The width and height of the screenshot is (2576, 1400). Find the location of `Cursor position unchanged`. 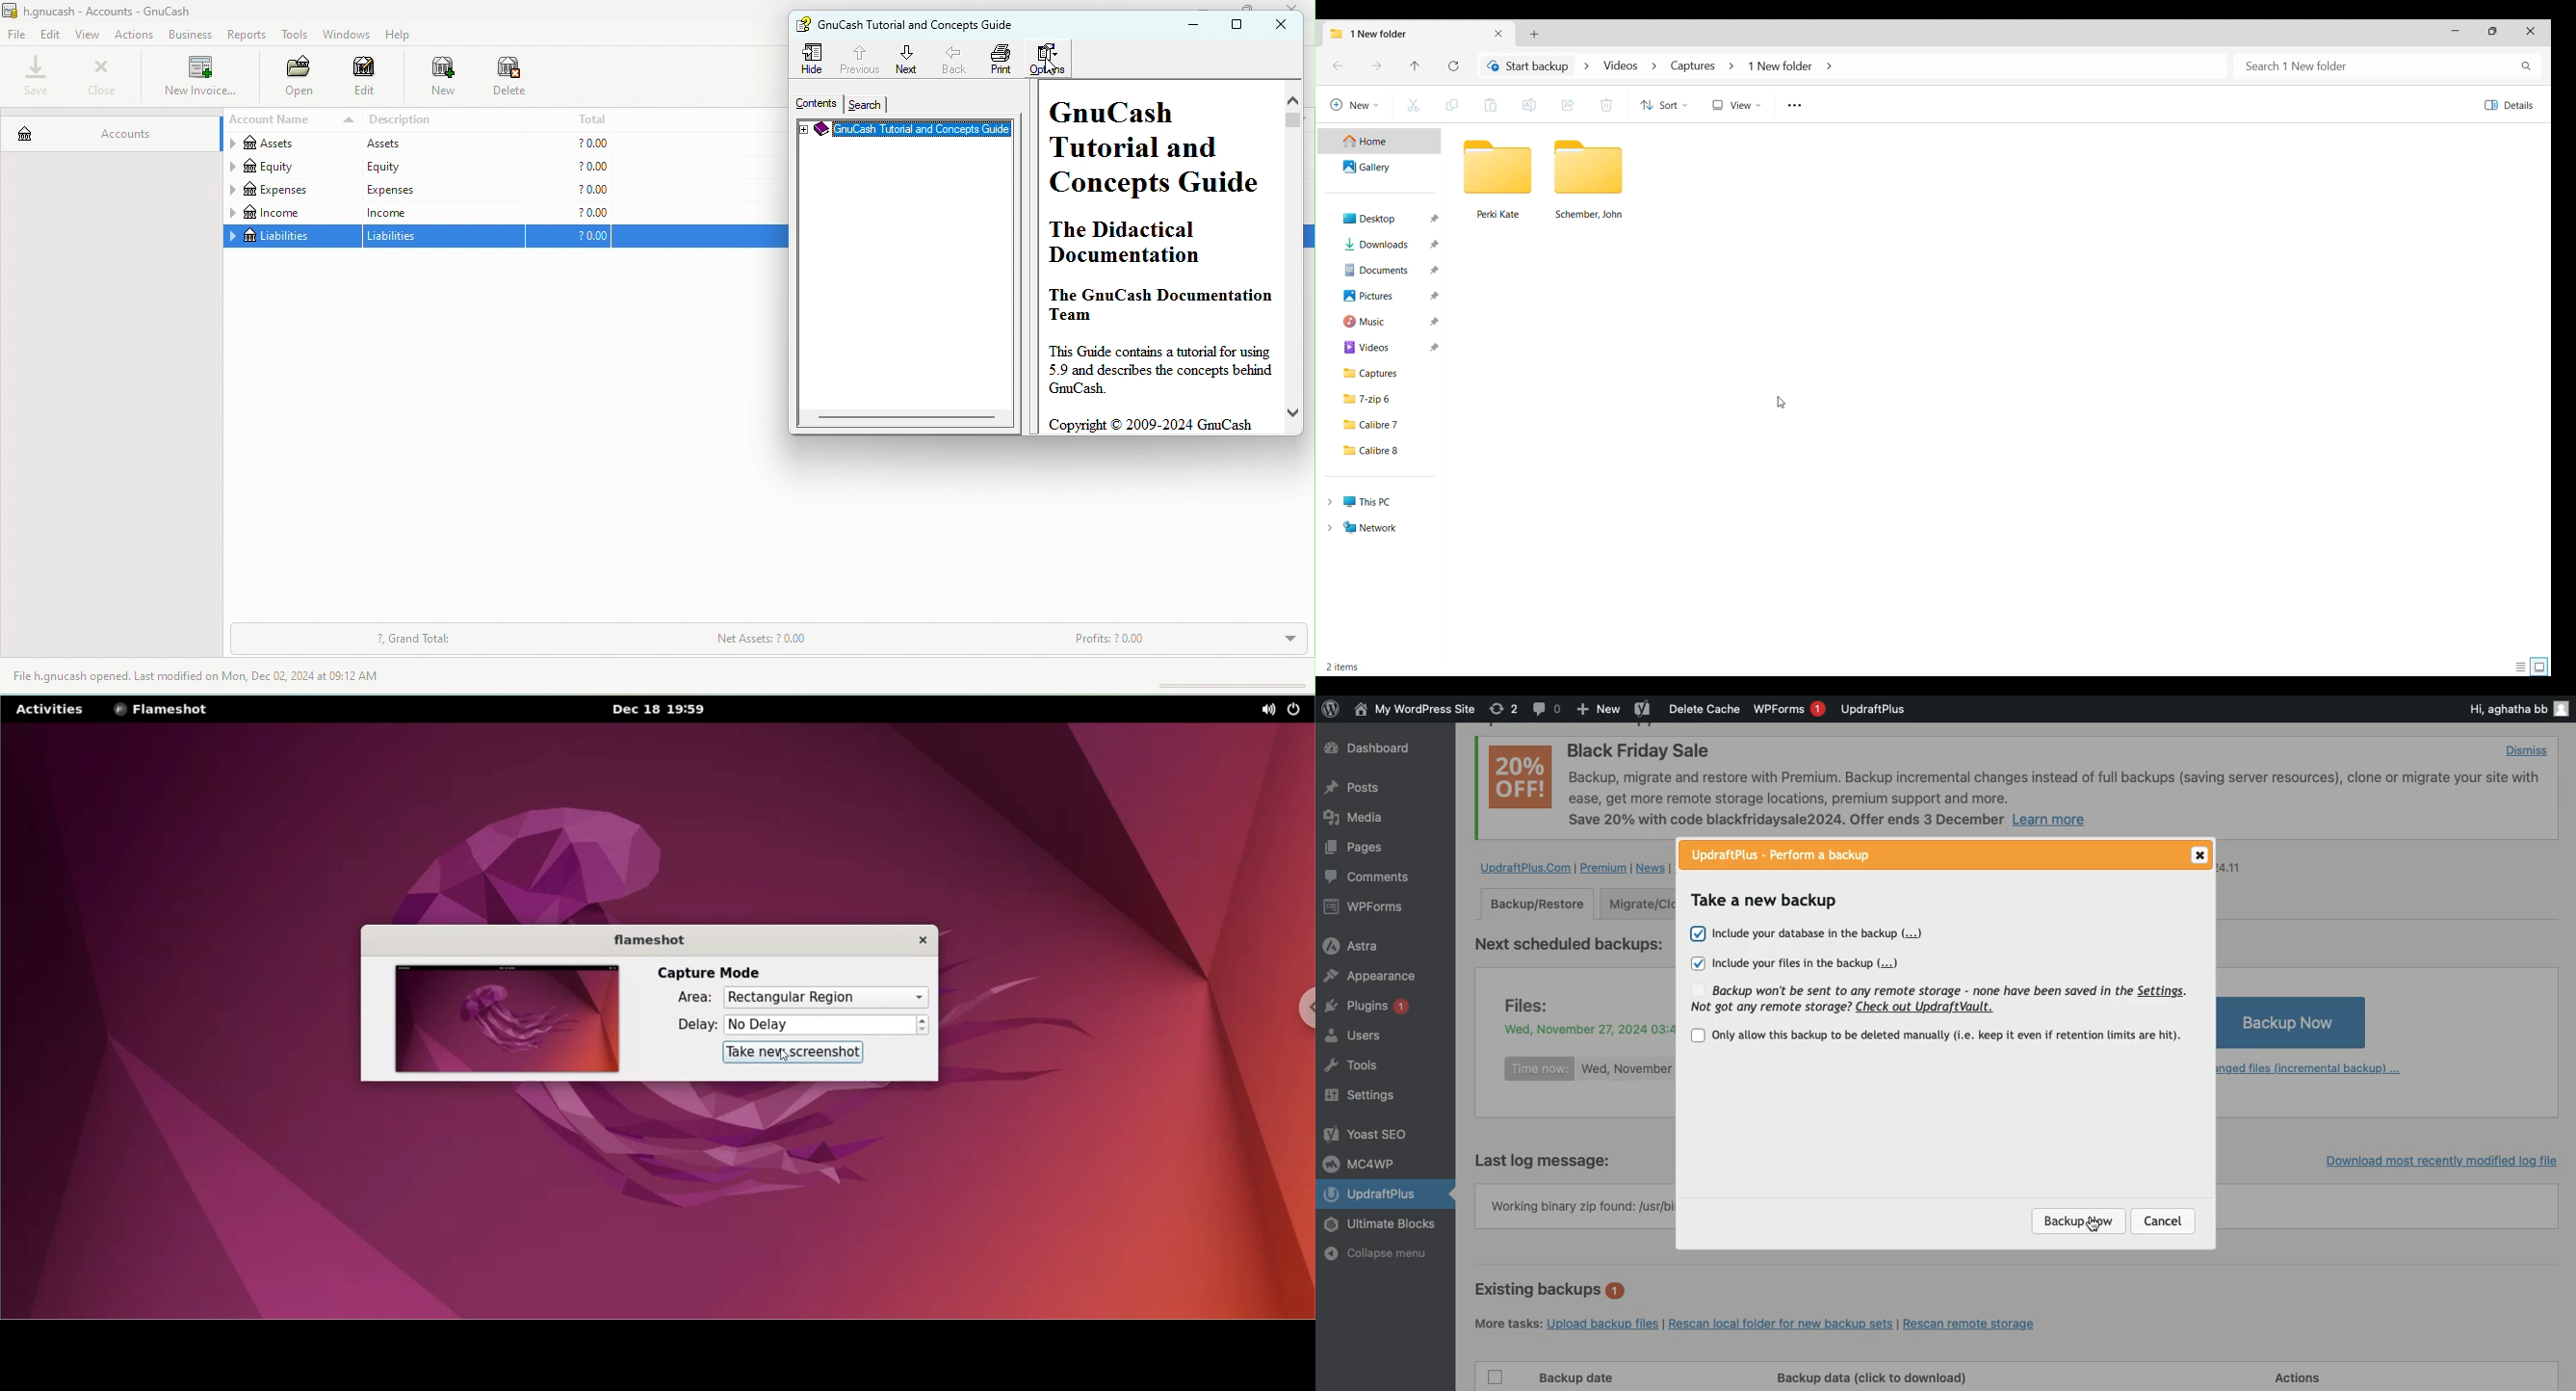

Cursor position unchanged is located at coordinates (1781, 402).